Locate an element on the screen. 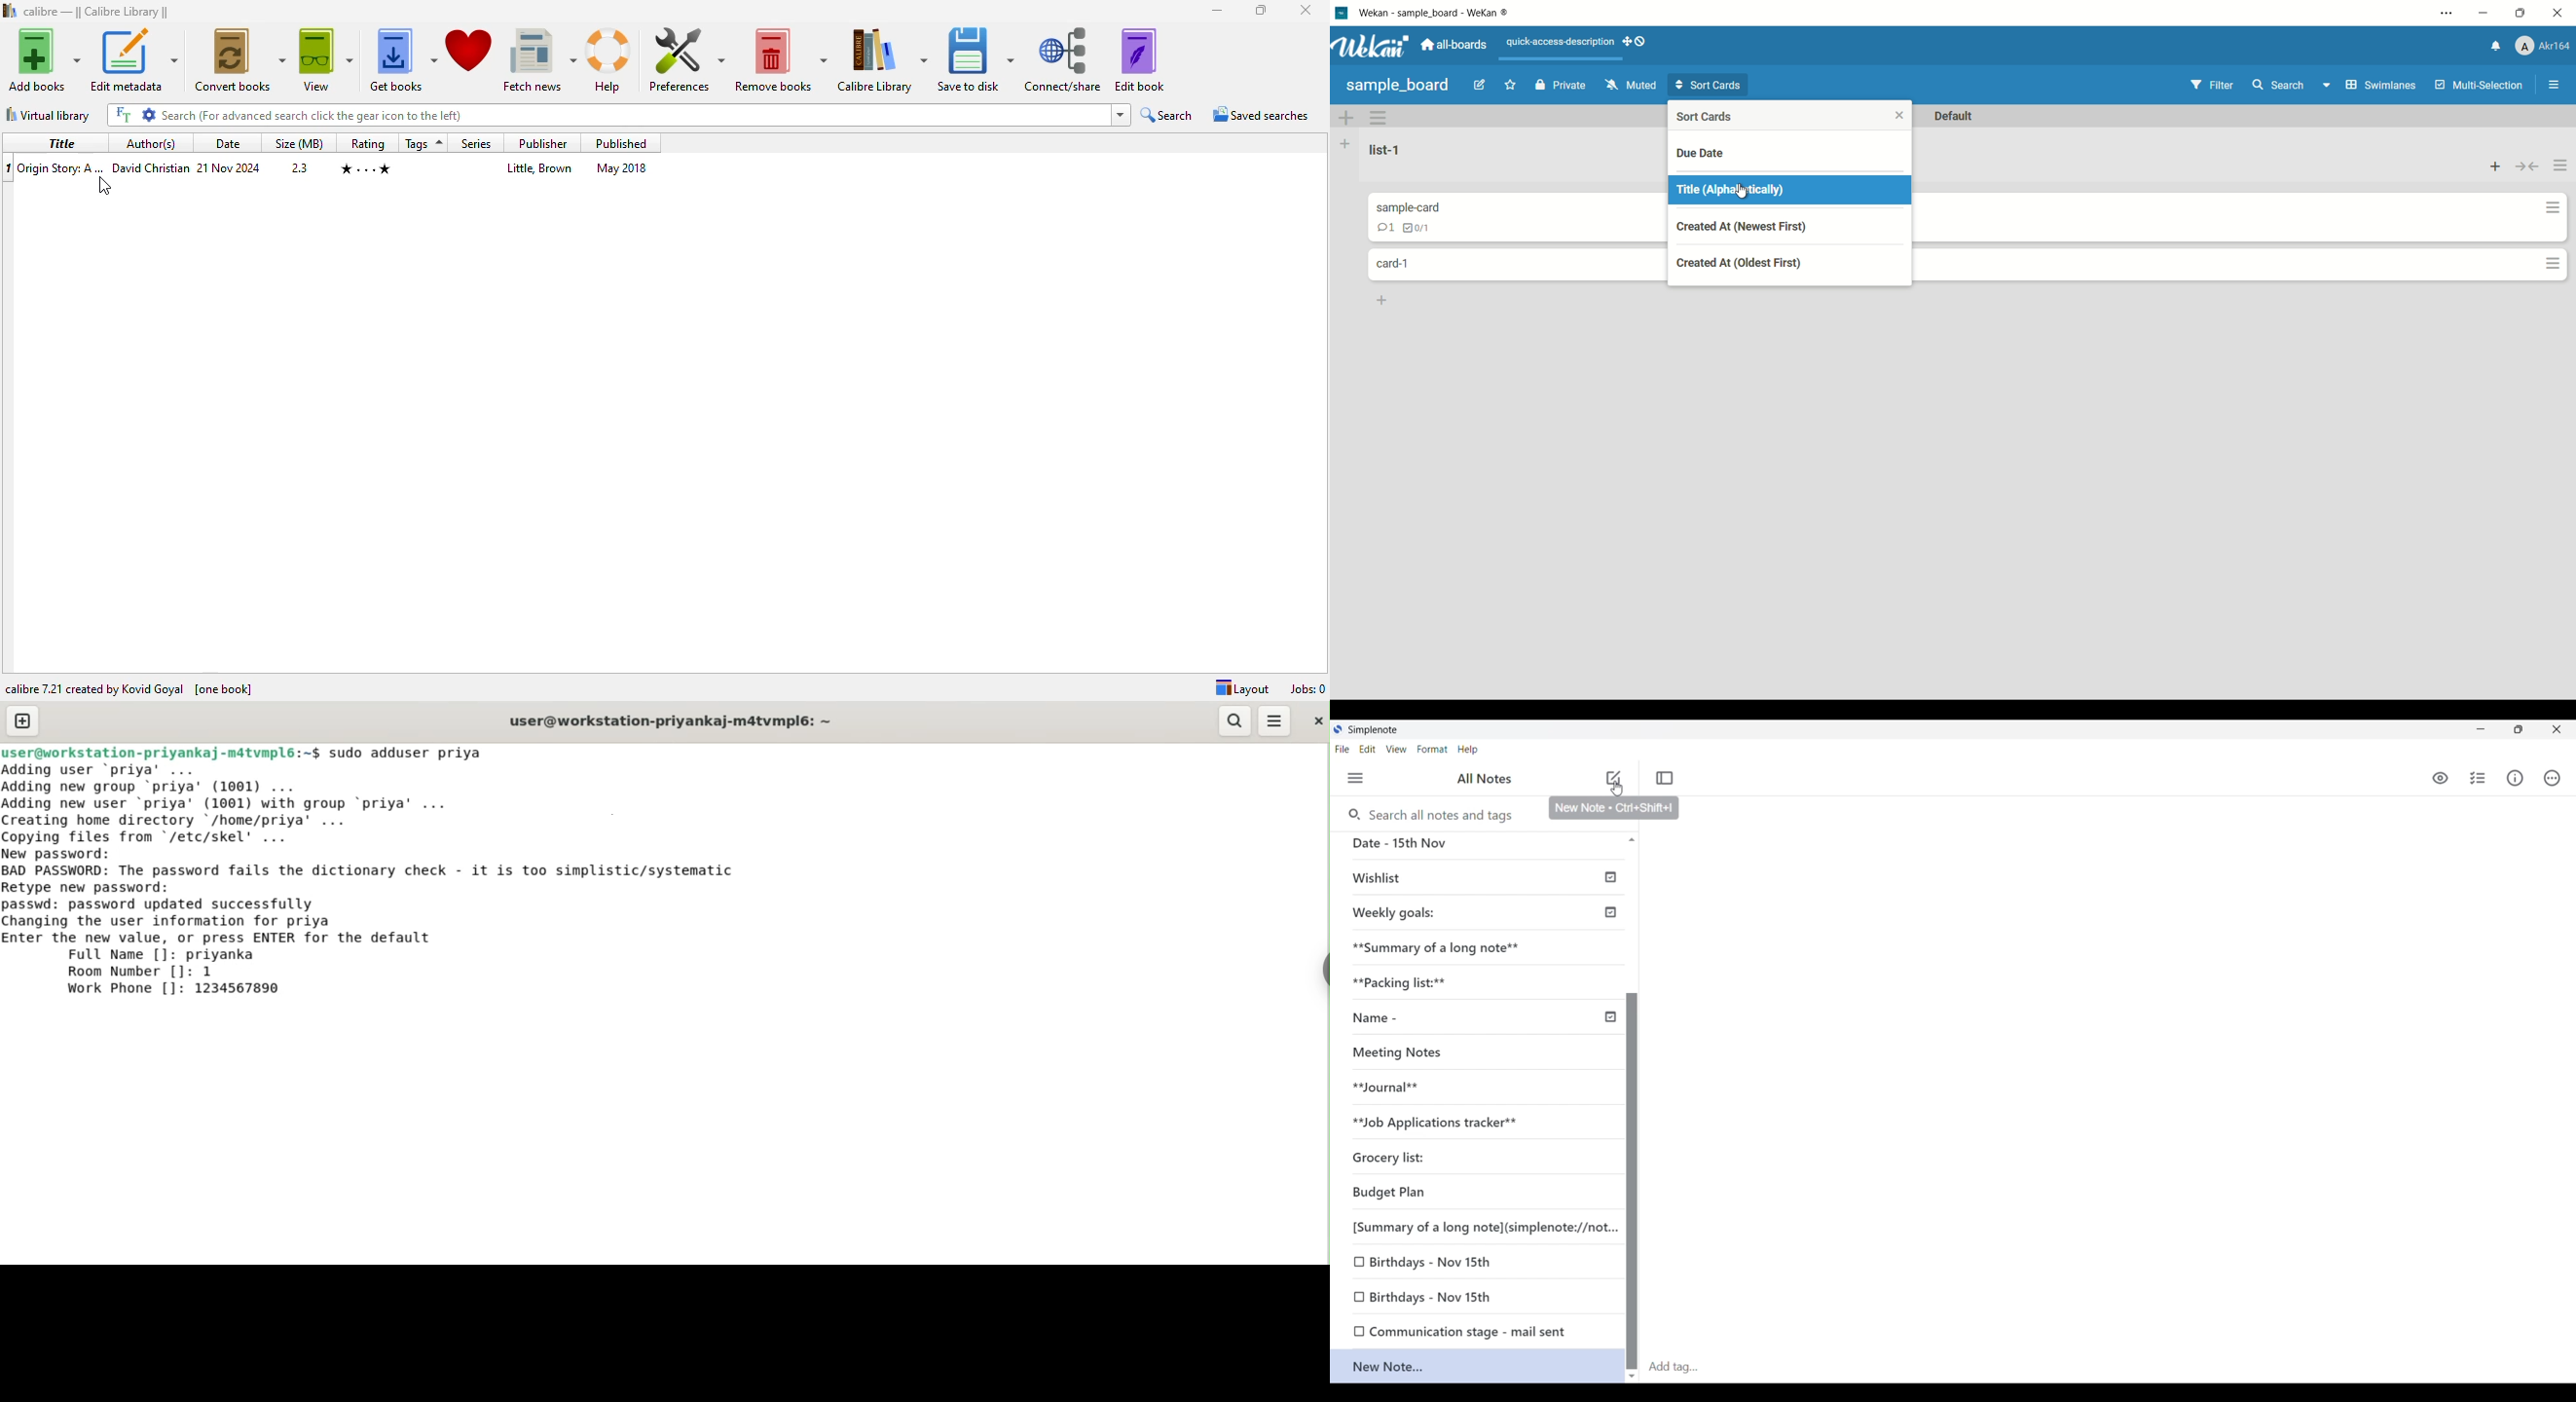  default is located at coordinates (1956, 117).